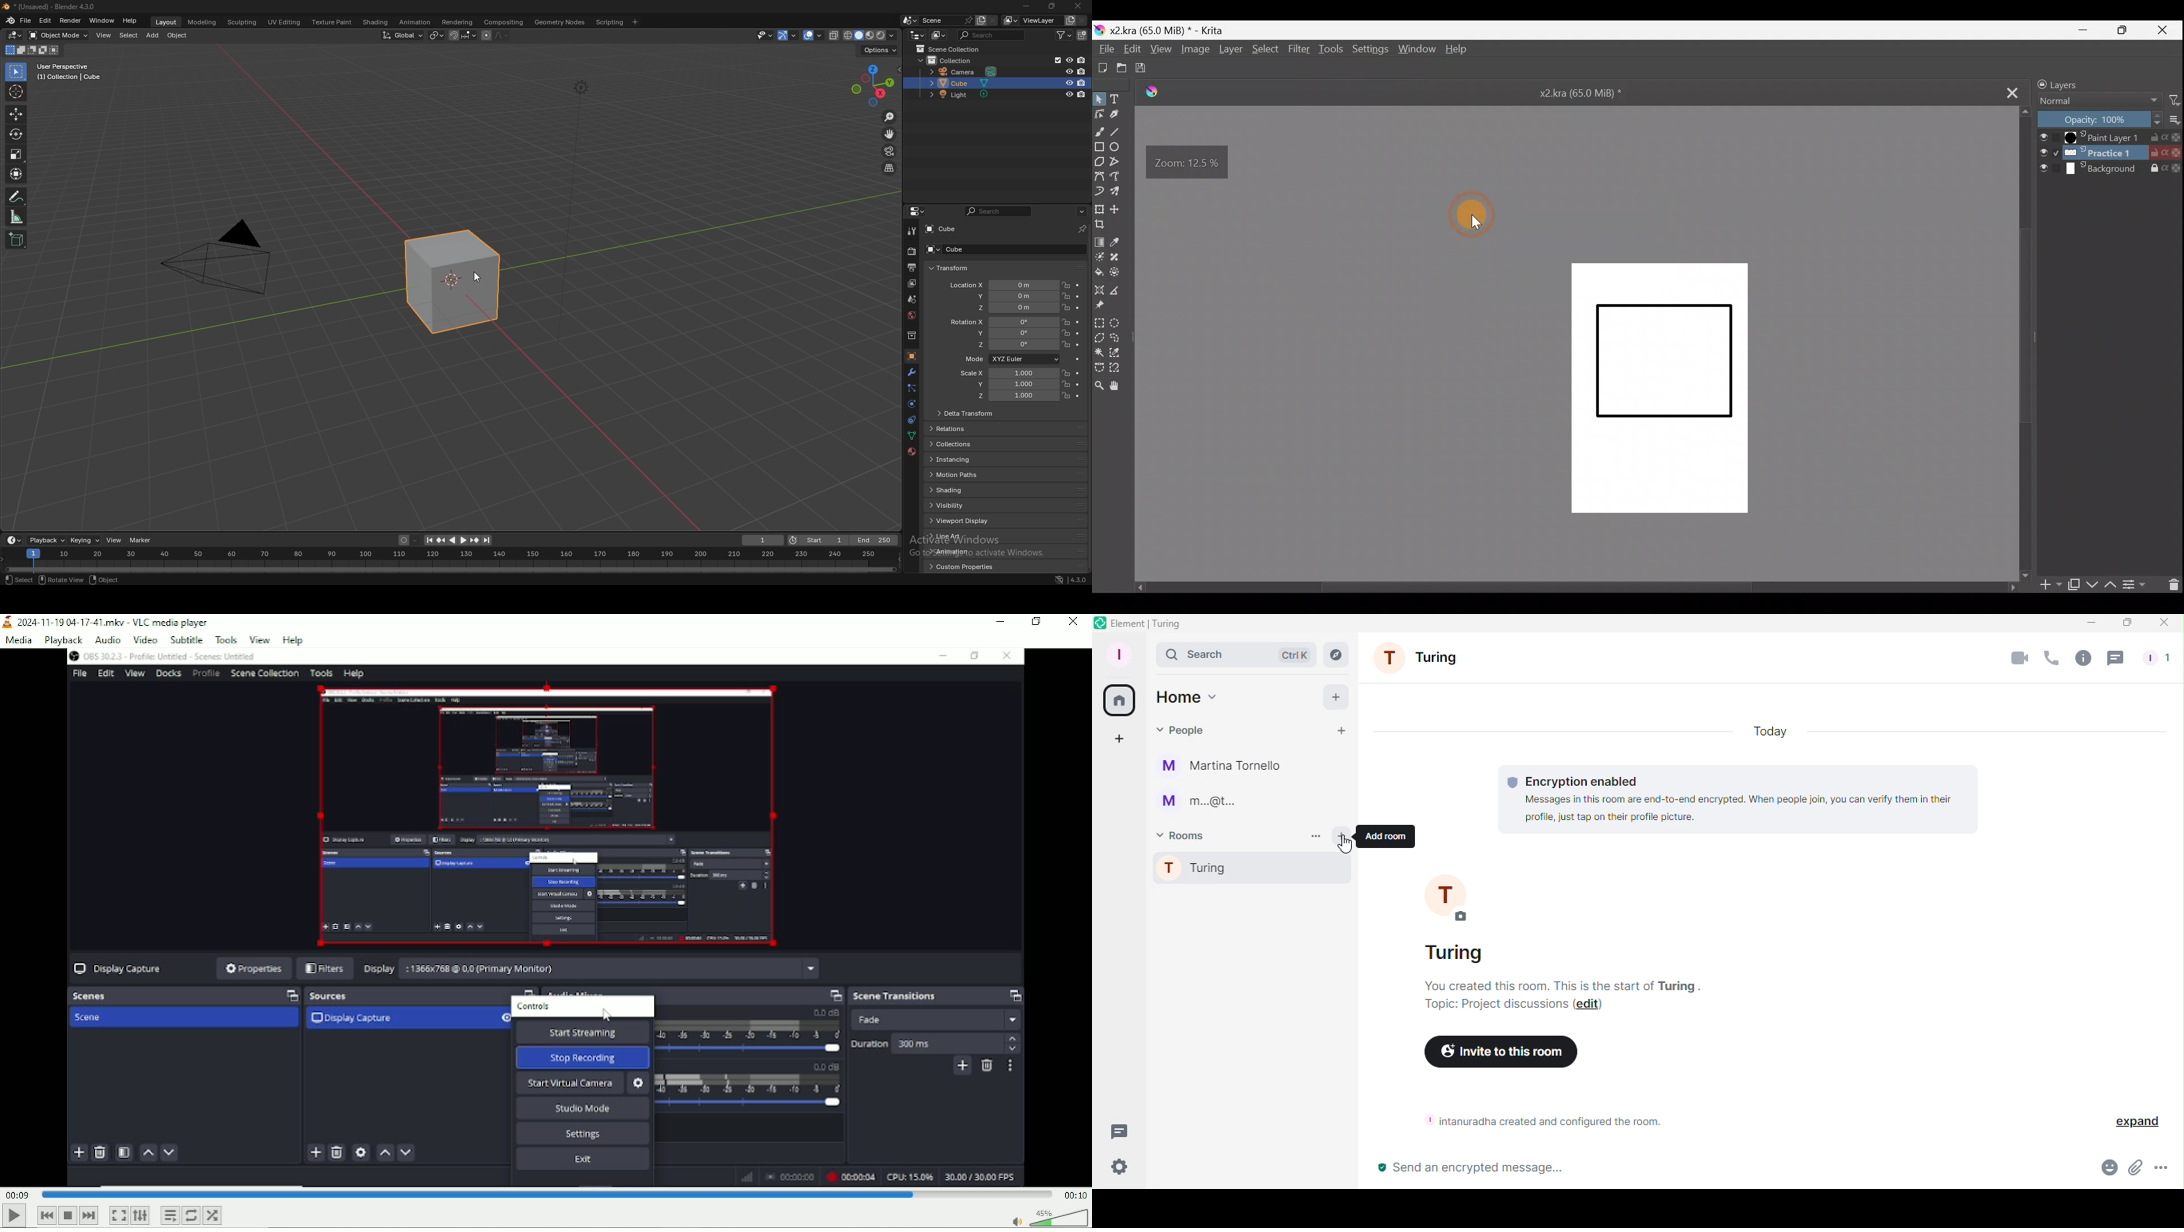 Image resolution: width=2184 pixels, height=1232 pixels. I want to click on Help, so click(1462, 52).